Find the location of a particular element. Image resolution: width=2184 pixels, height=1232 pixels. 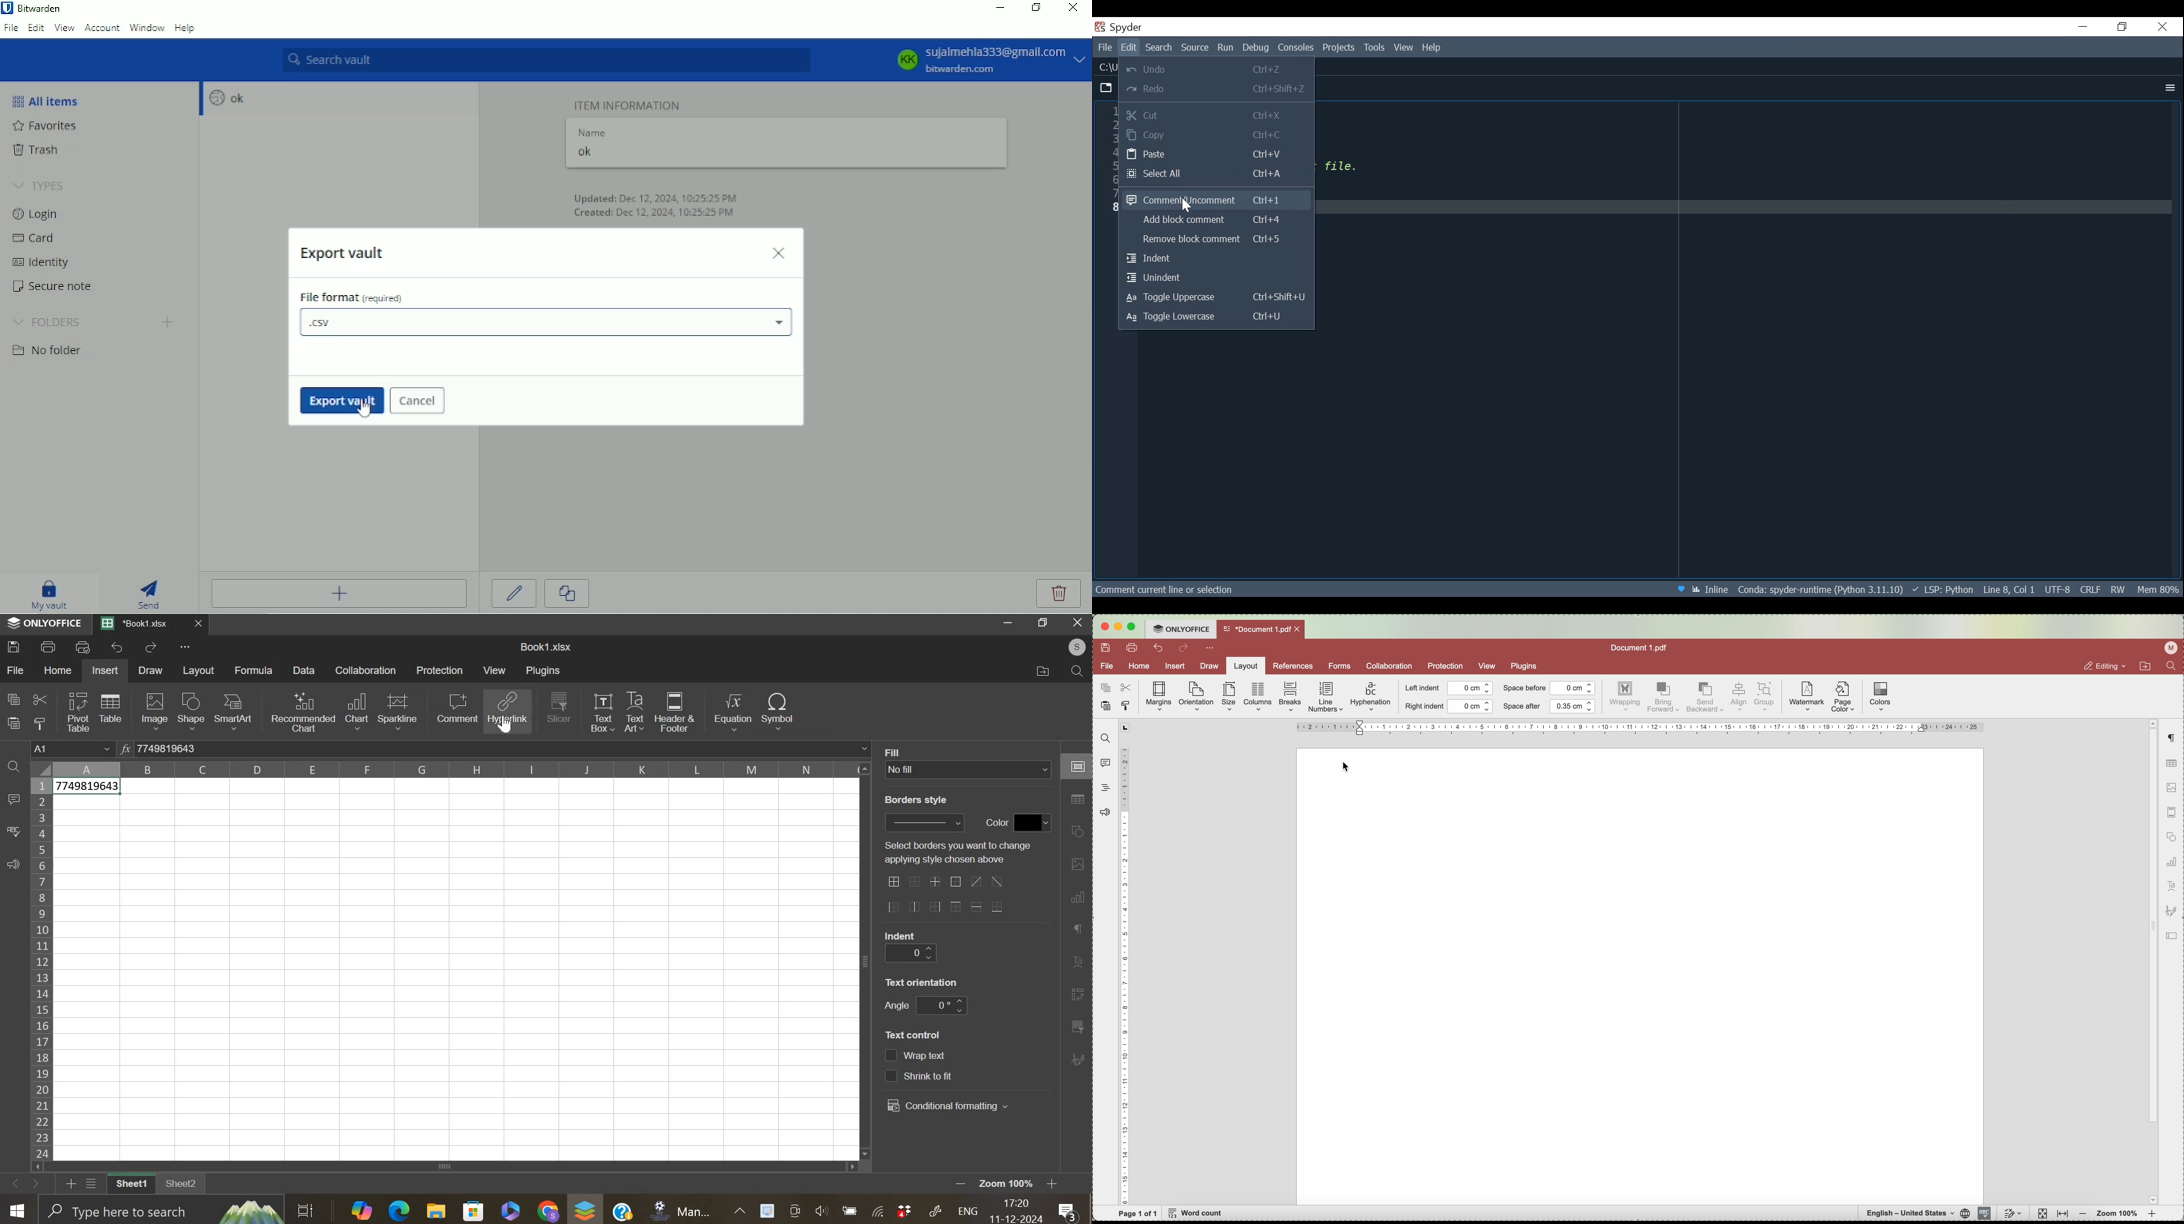

column is located at coordinates (457, 769).